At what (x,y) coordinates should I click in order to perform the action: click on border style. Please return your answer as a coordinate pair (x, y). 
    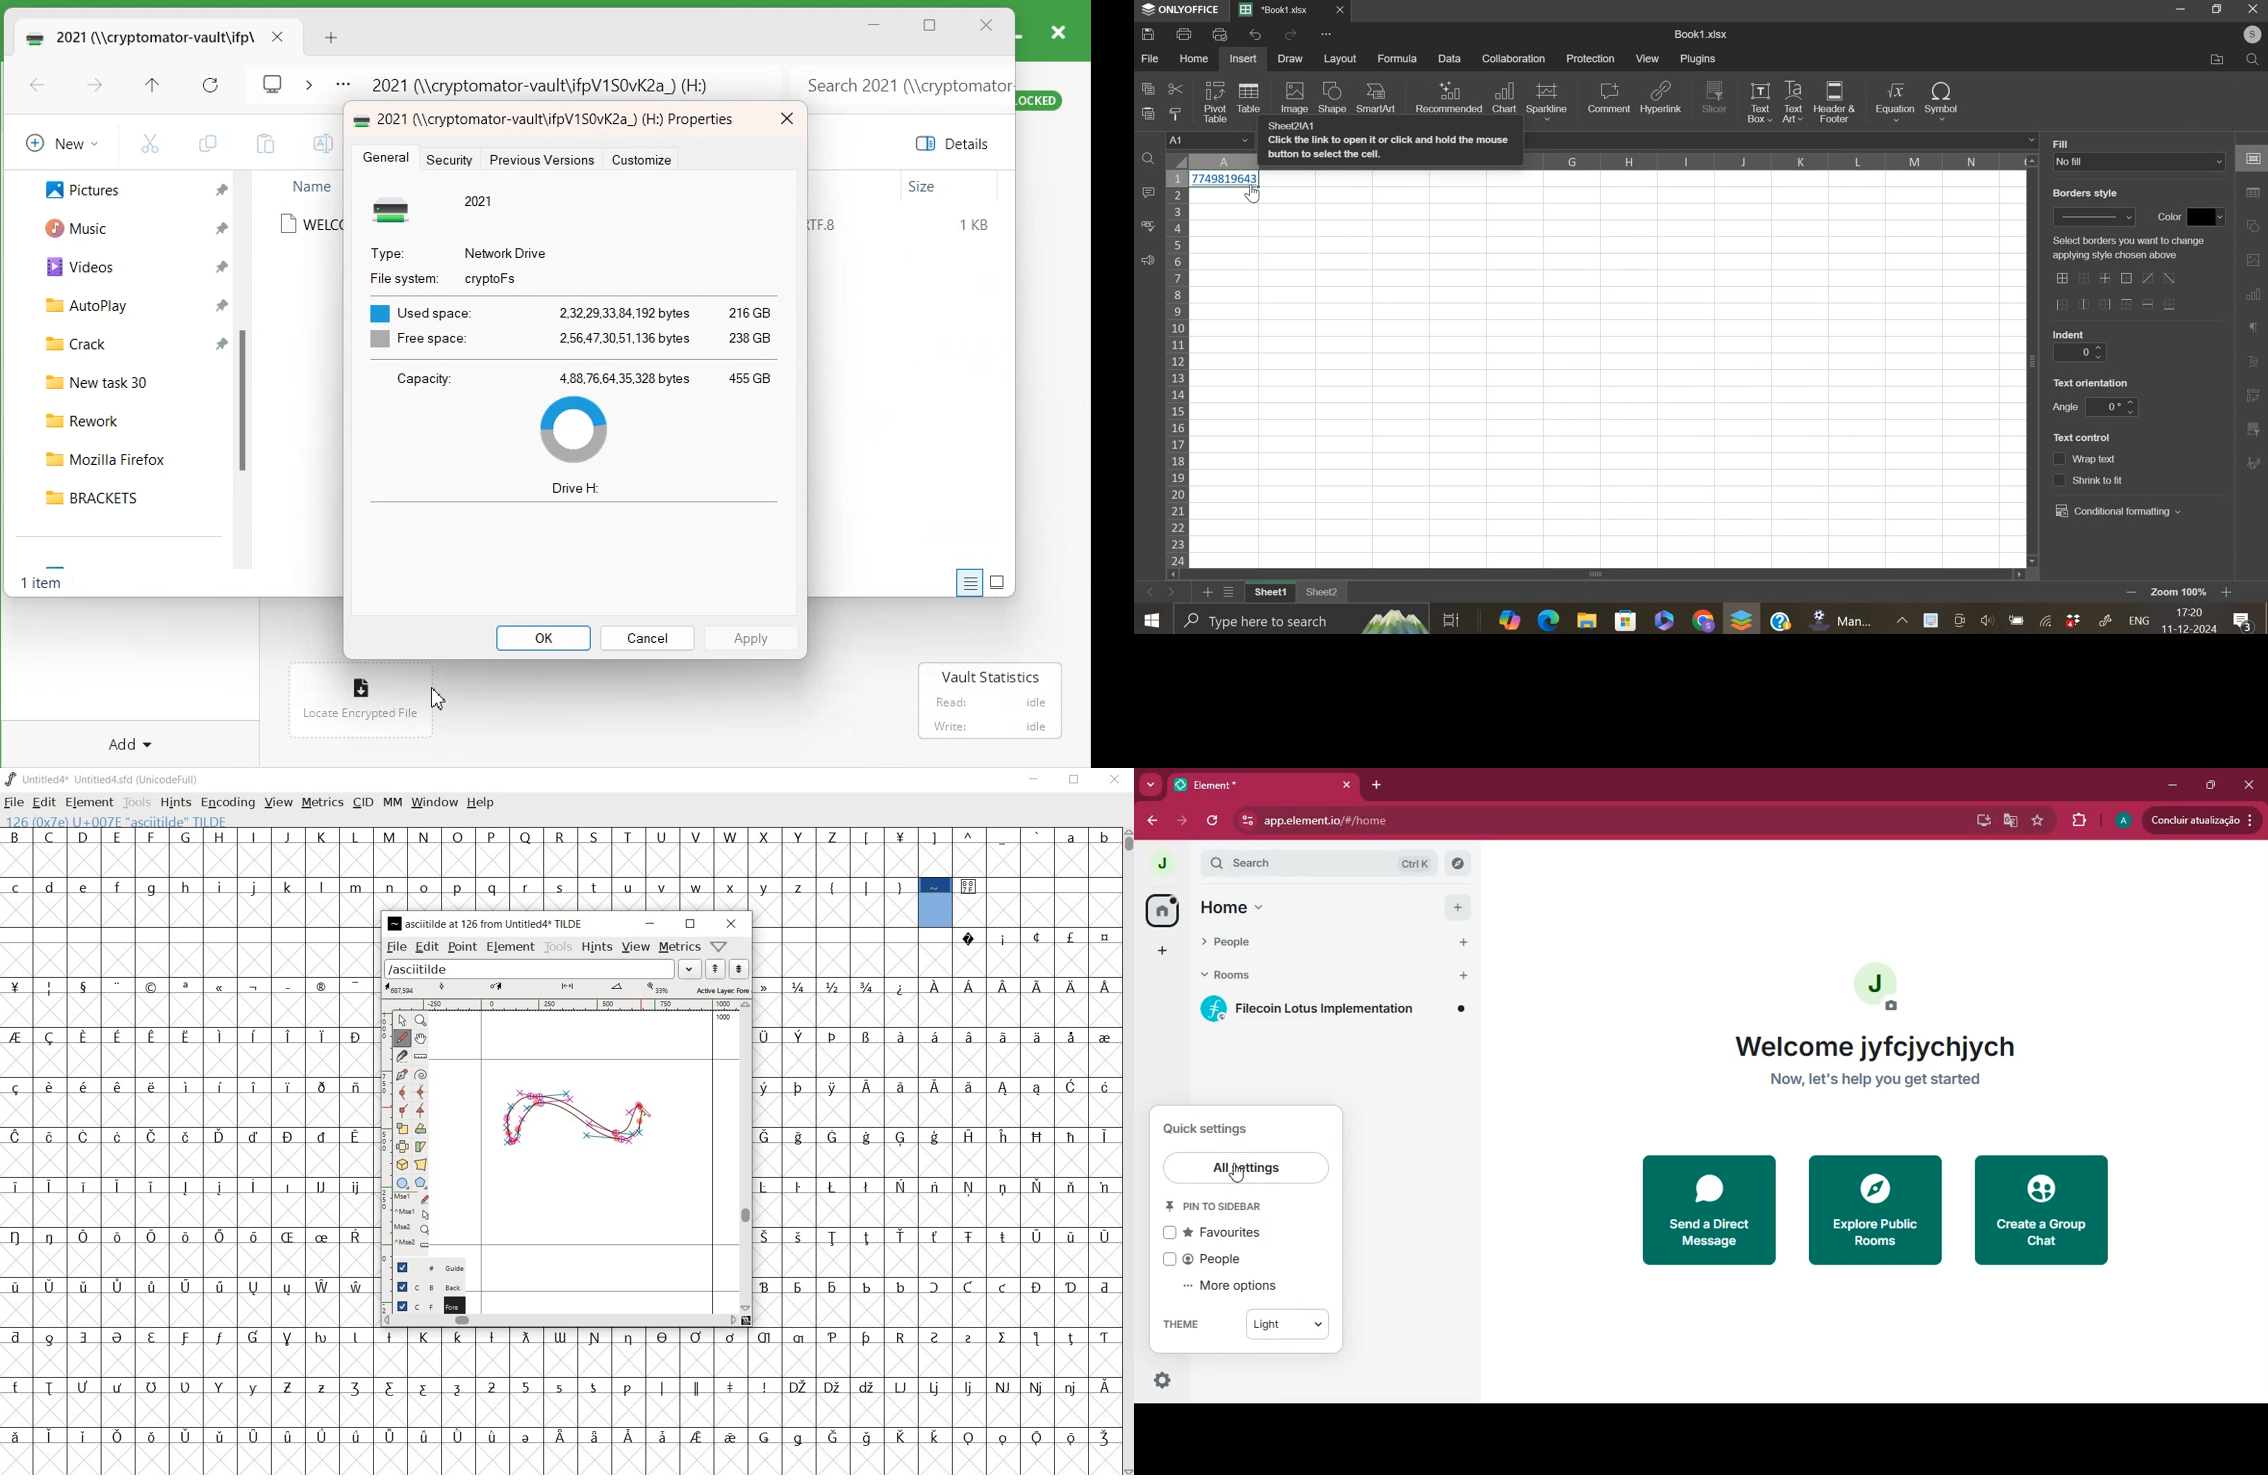
    Looking at the image, I should click on (2093, 217).